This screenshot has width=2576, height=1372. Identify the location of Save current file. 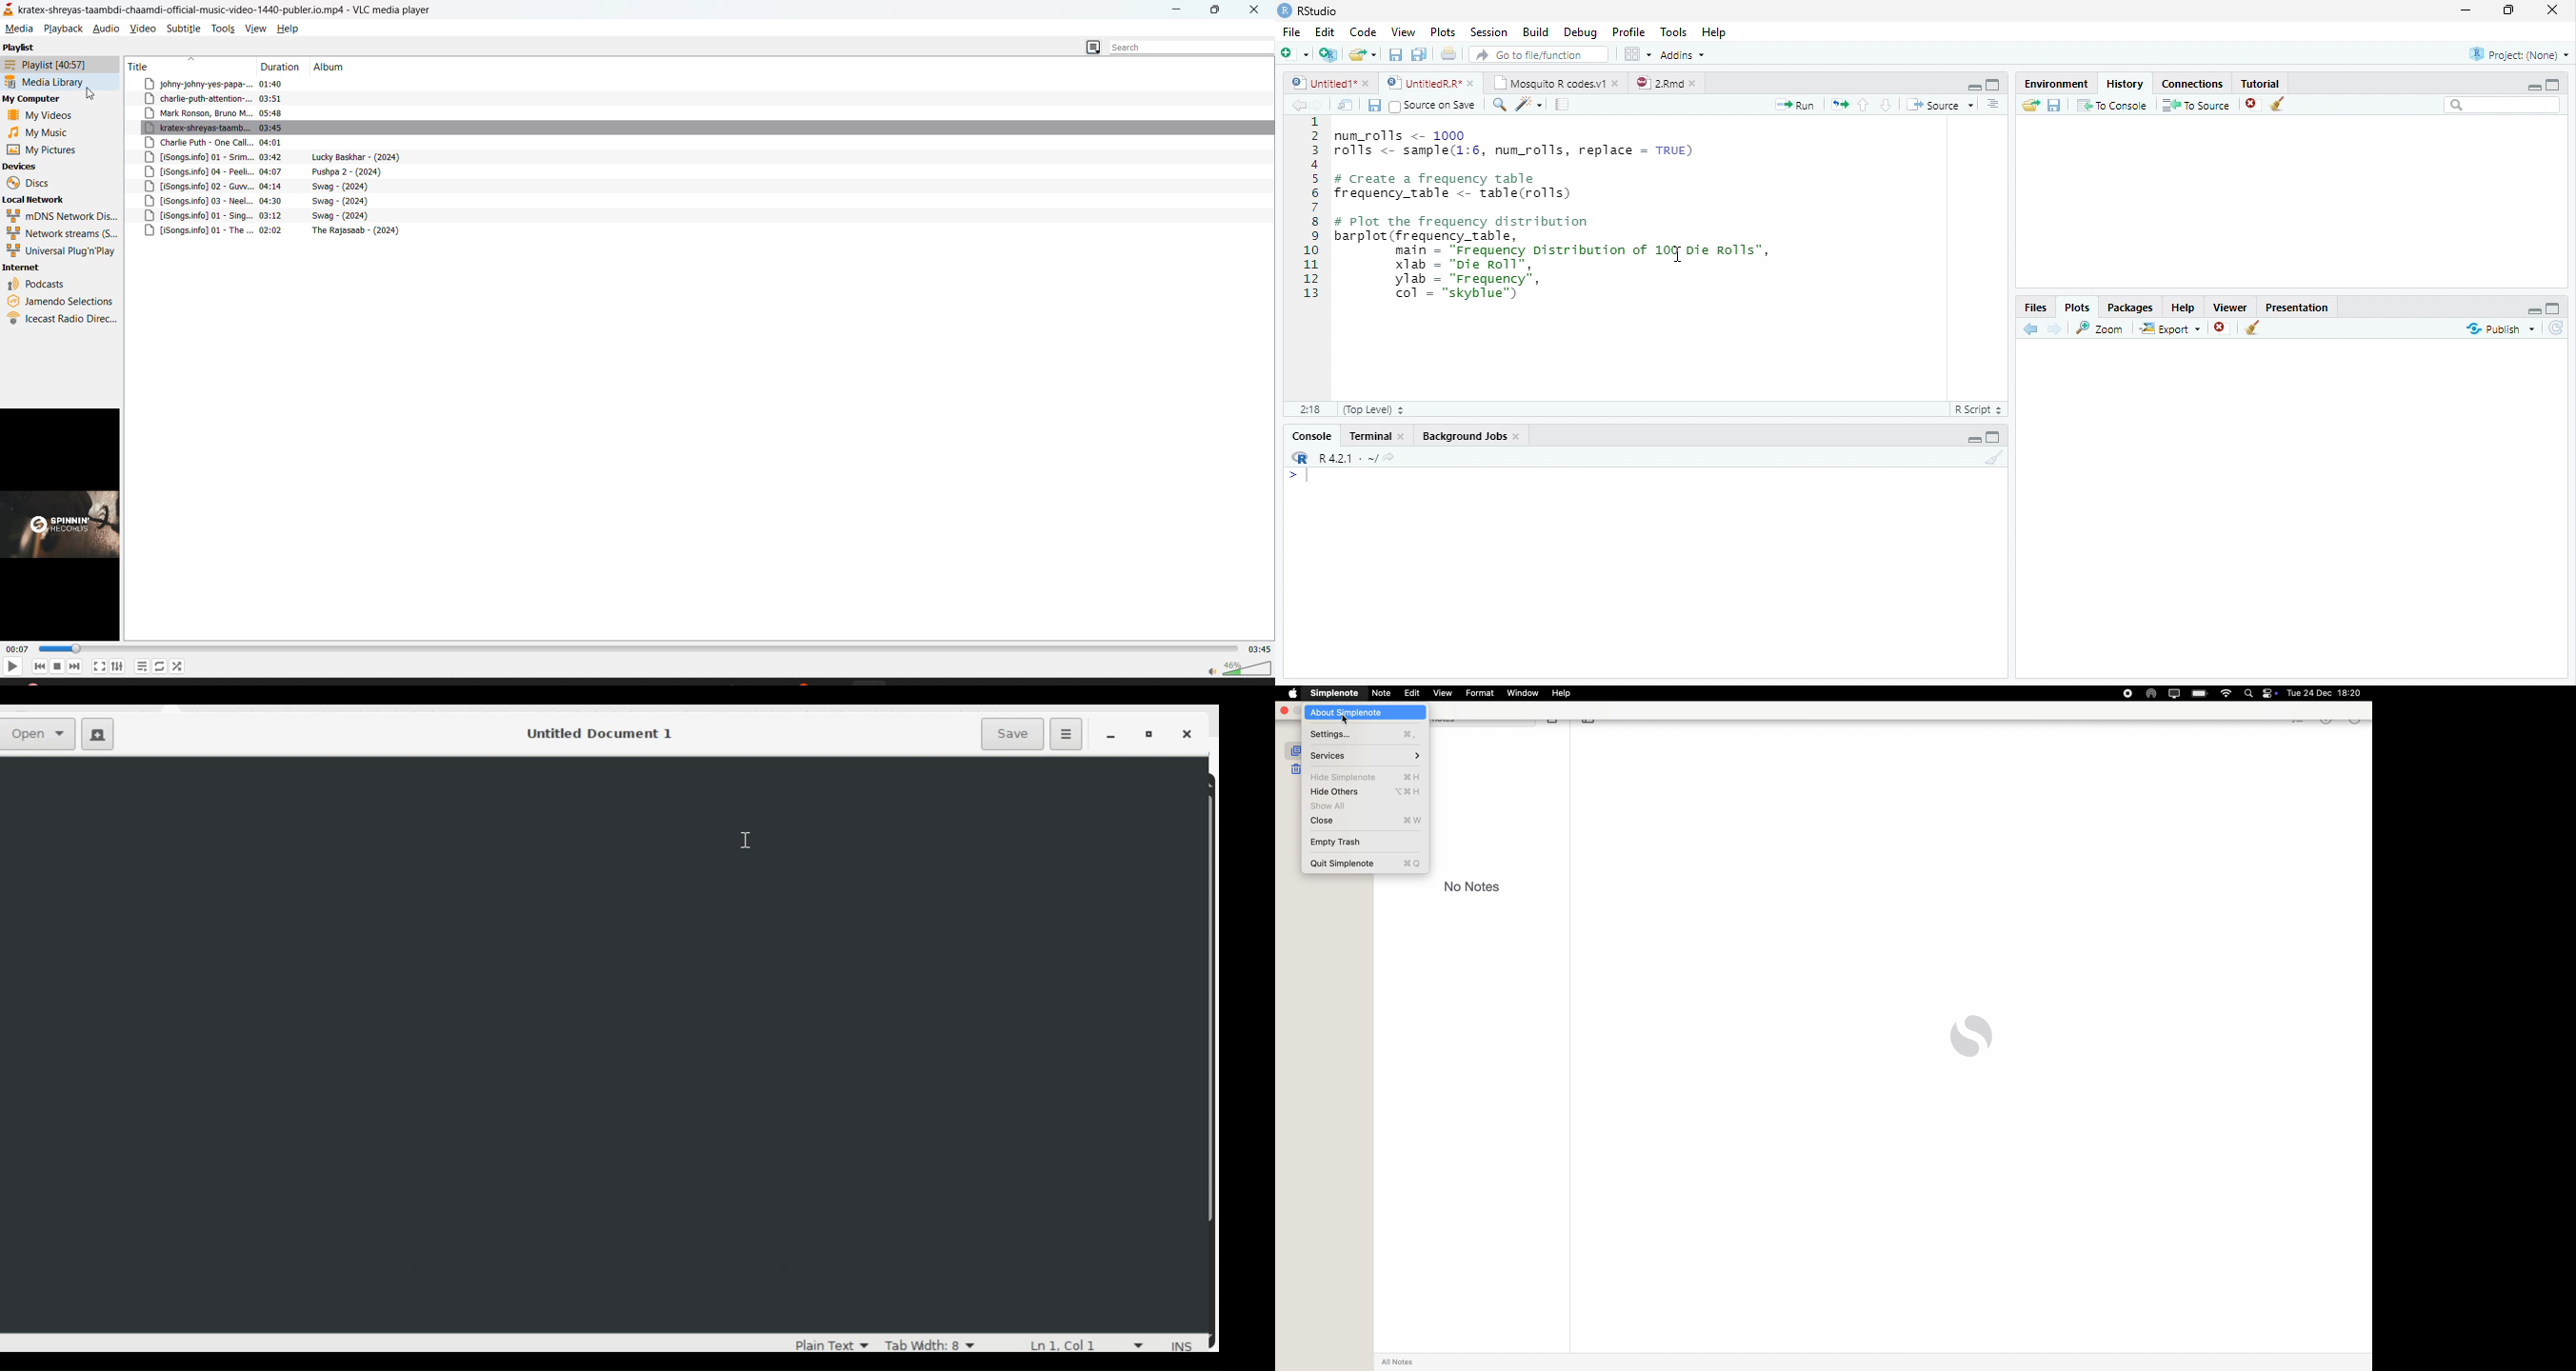
(1395, 54).